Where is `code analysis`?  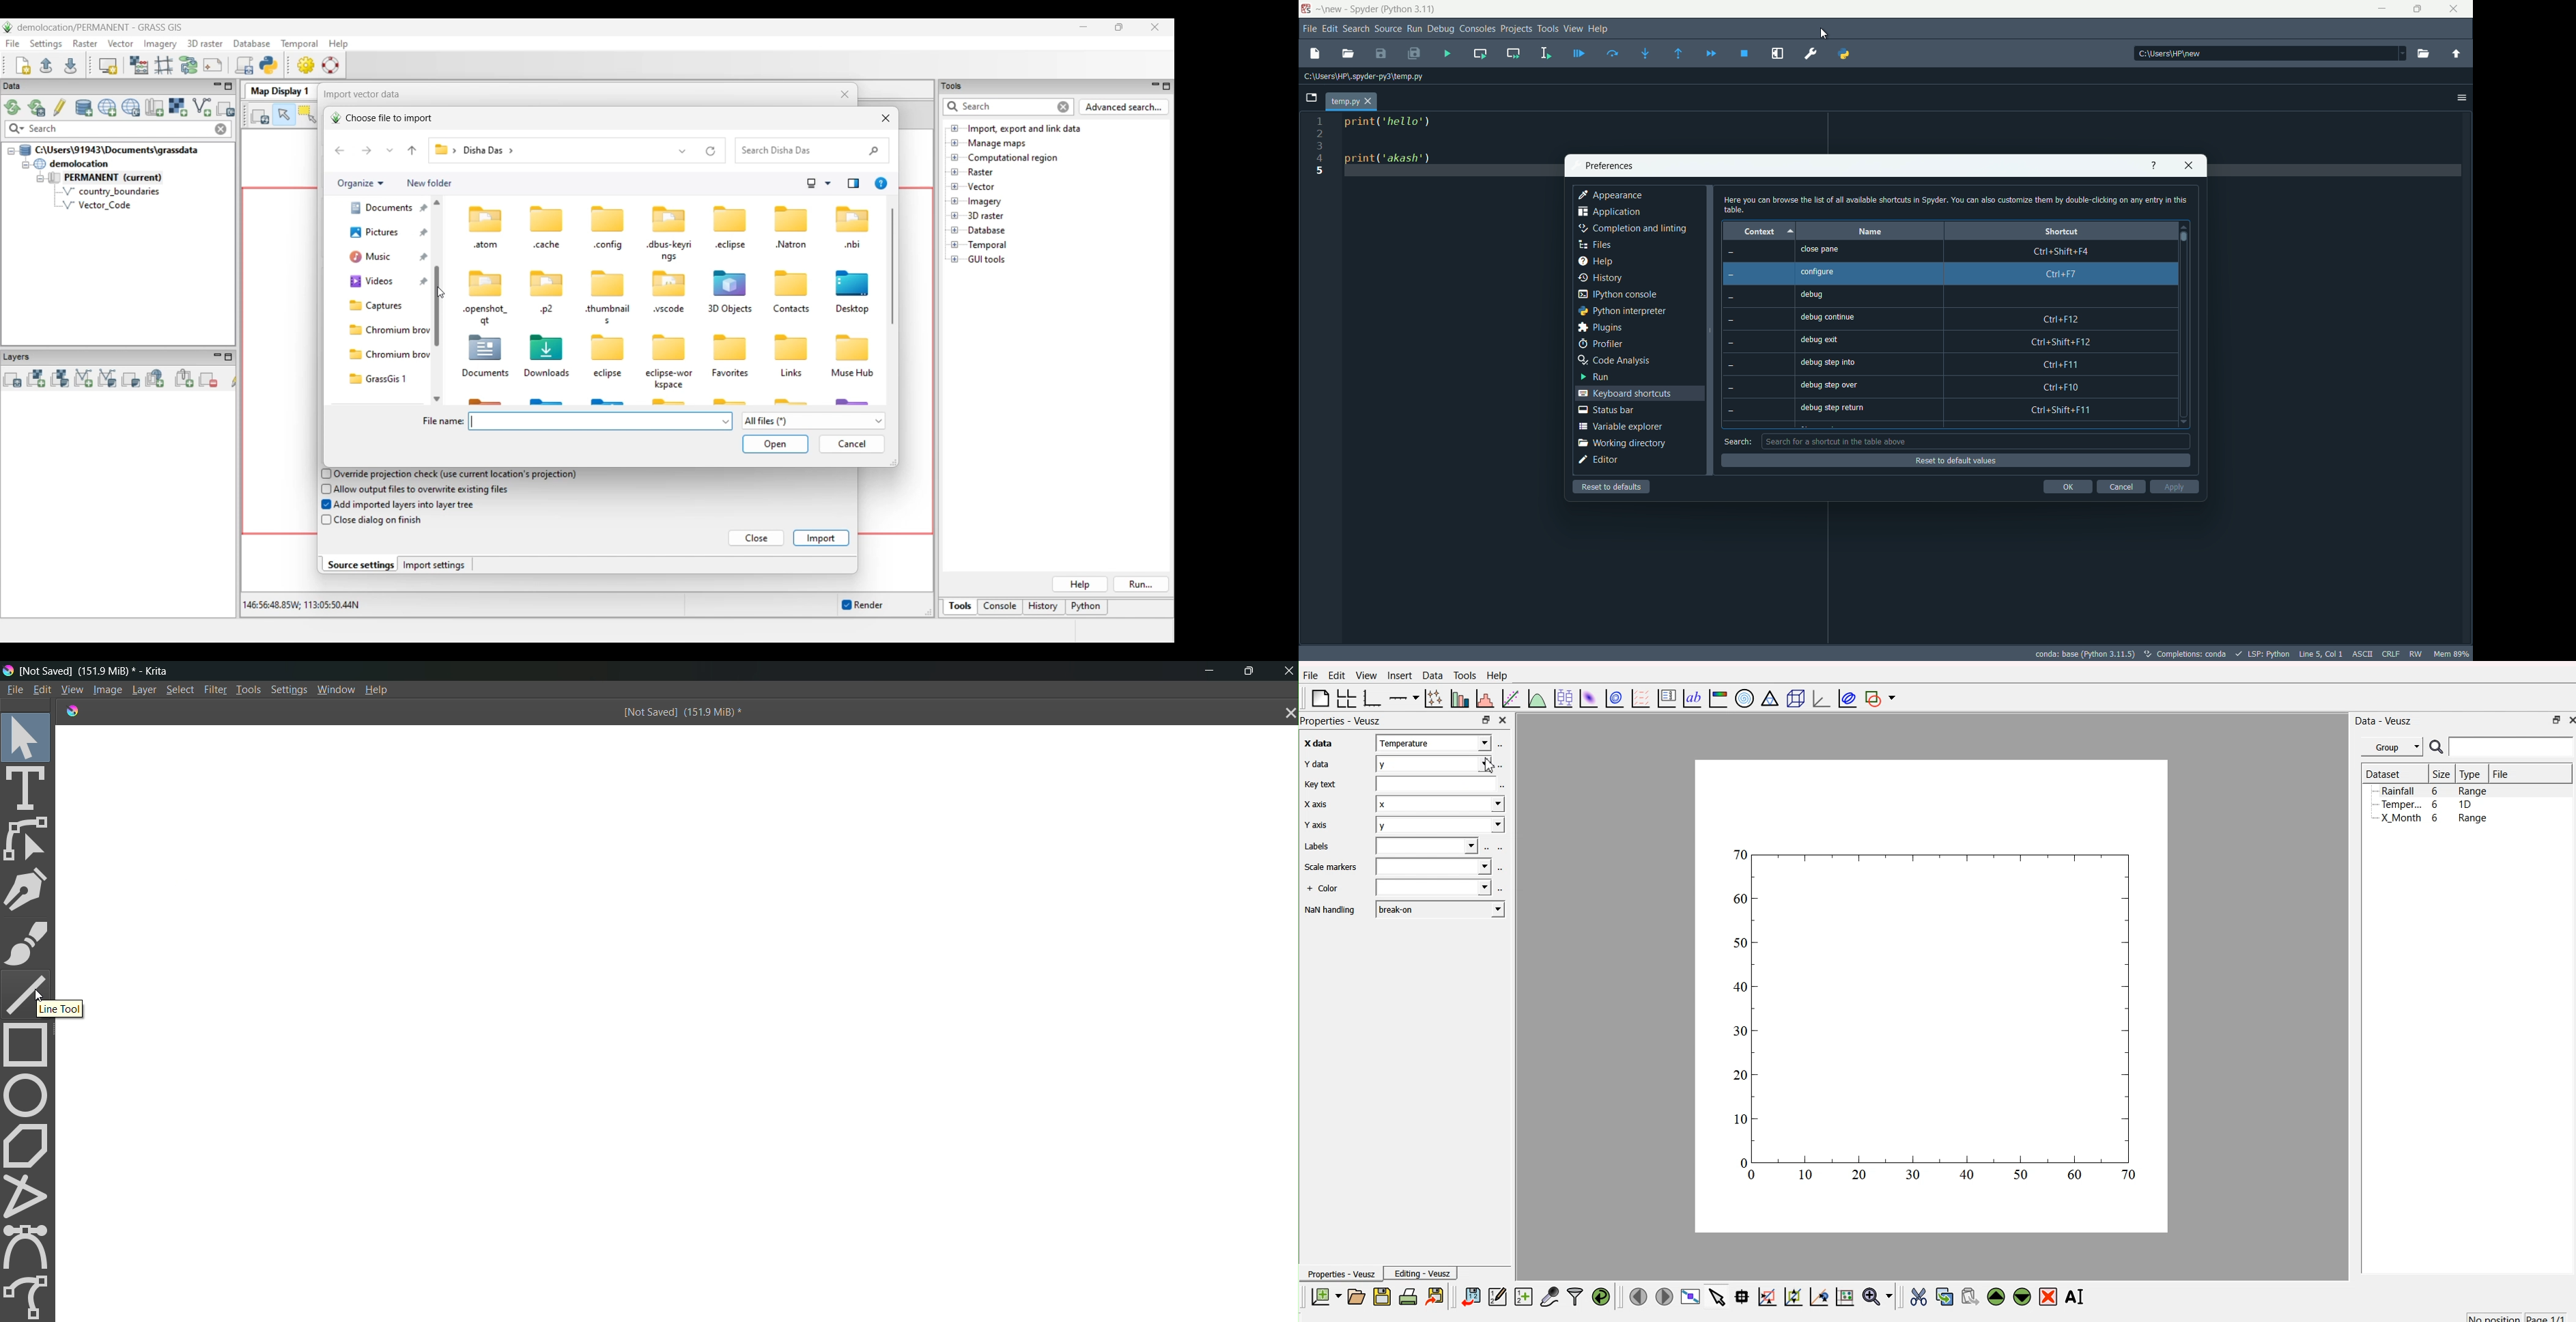 code analysis is located at coordinates (1614, 361).